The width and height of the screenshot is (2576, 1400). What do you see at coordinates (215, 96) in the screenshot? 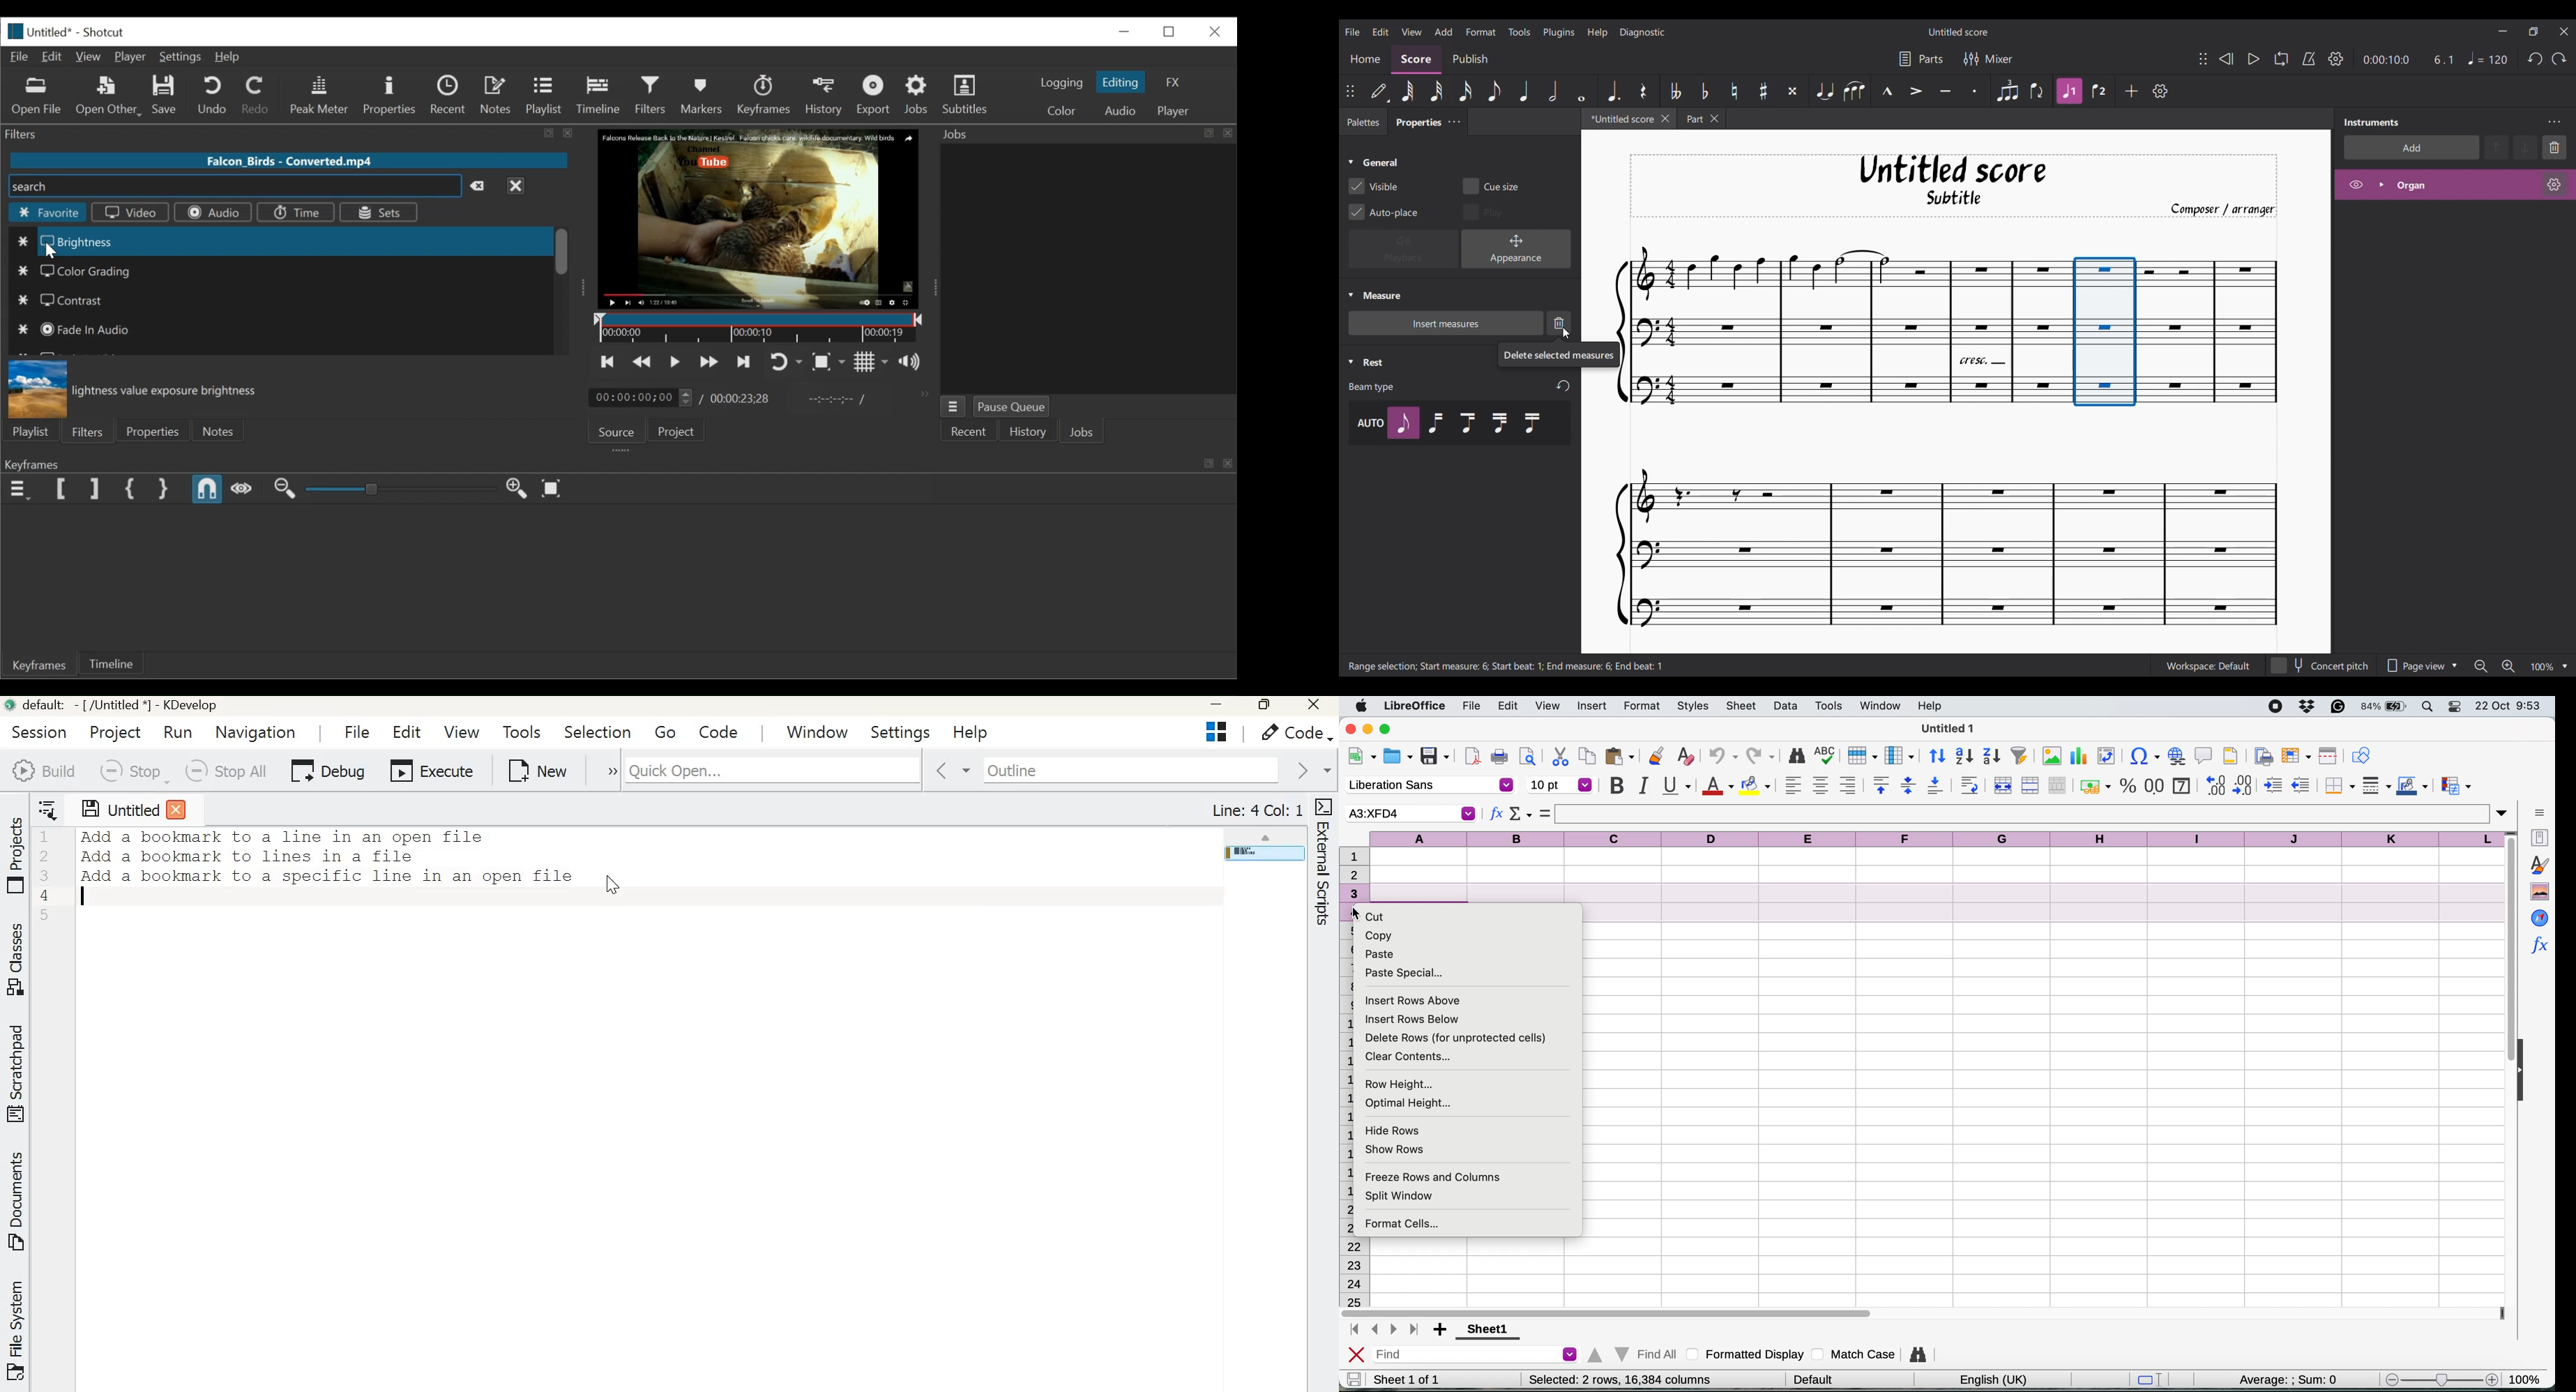
I see `Undo` at bounding box center [215, 96].